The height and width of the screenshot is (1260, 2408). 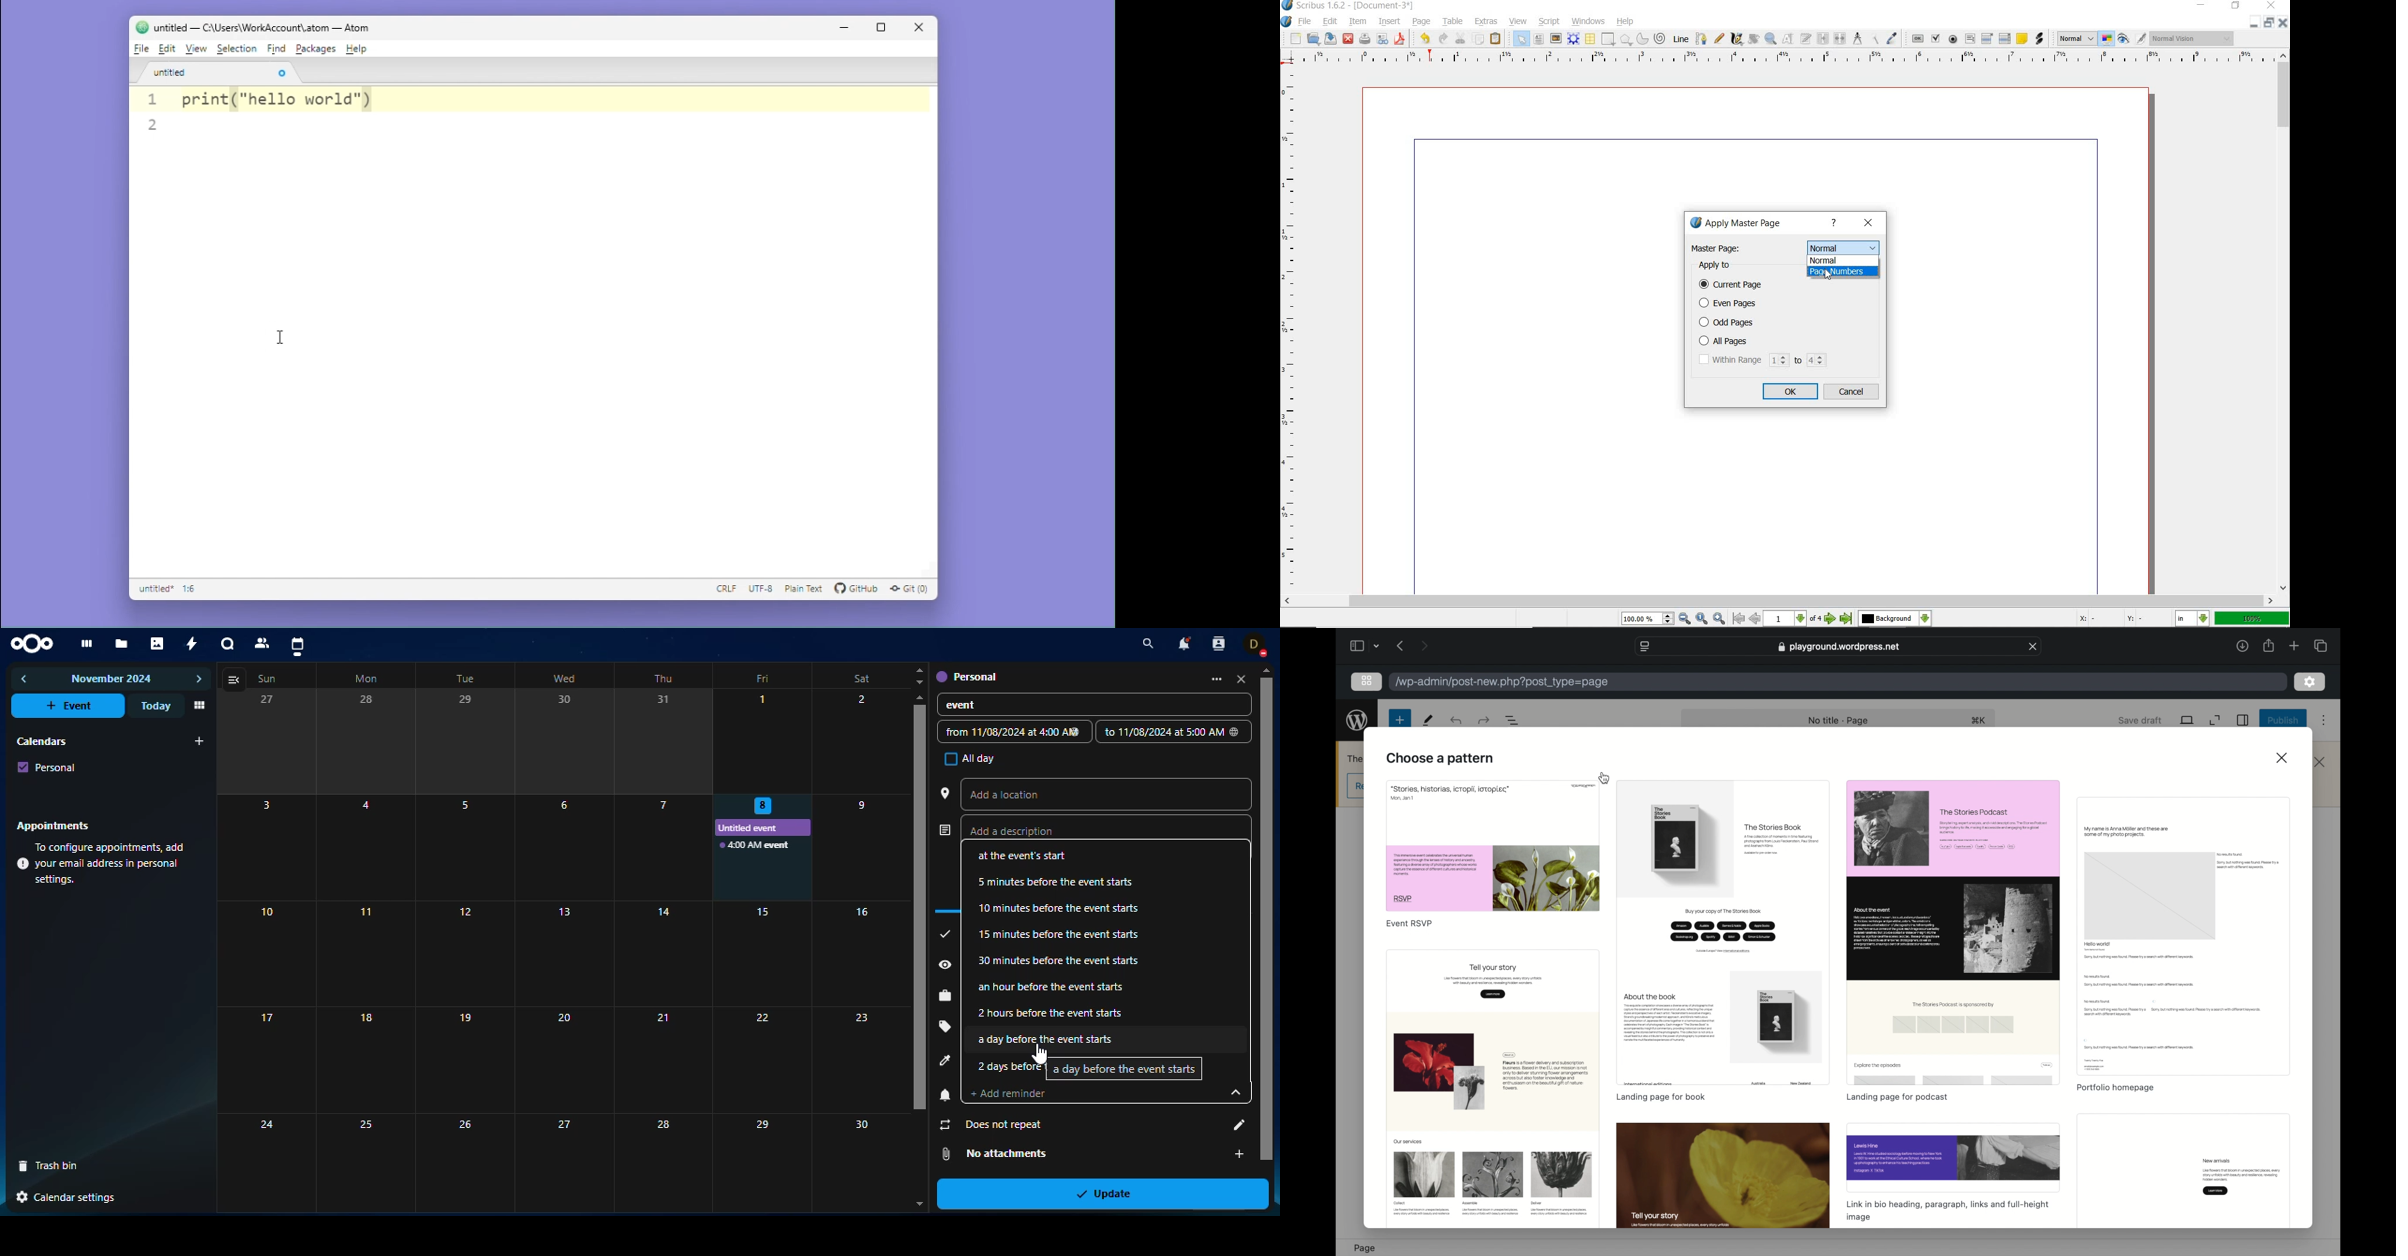 I want to click on Restore Down, so click(x=2254, y=24).